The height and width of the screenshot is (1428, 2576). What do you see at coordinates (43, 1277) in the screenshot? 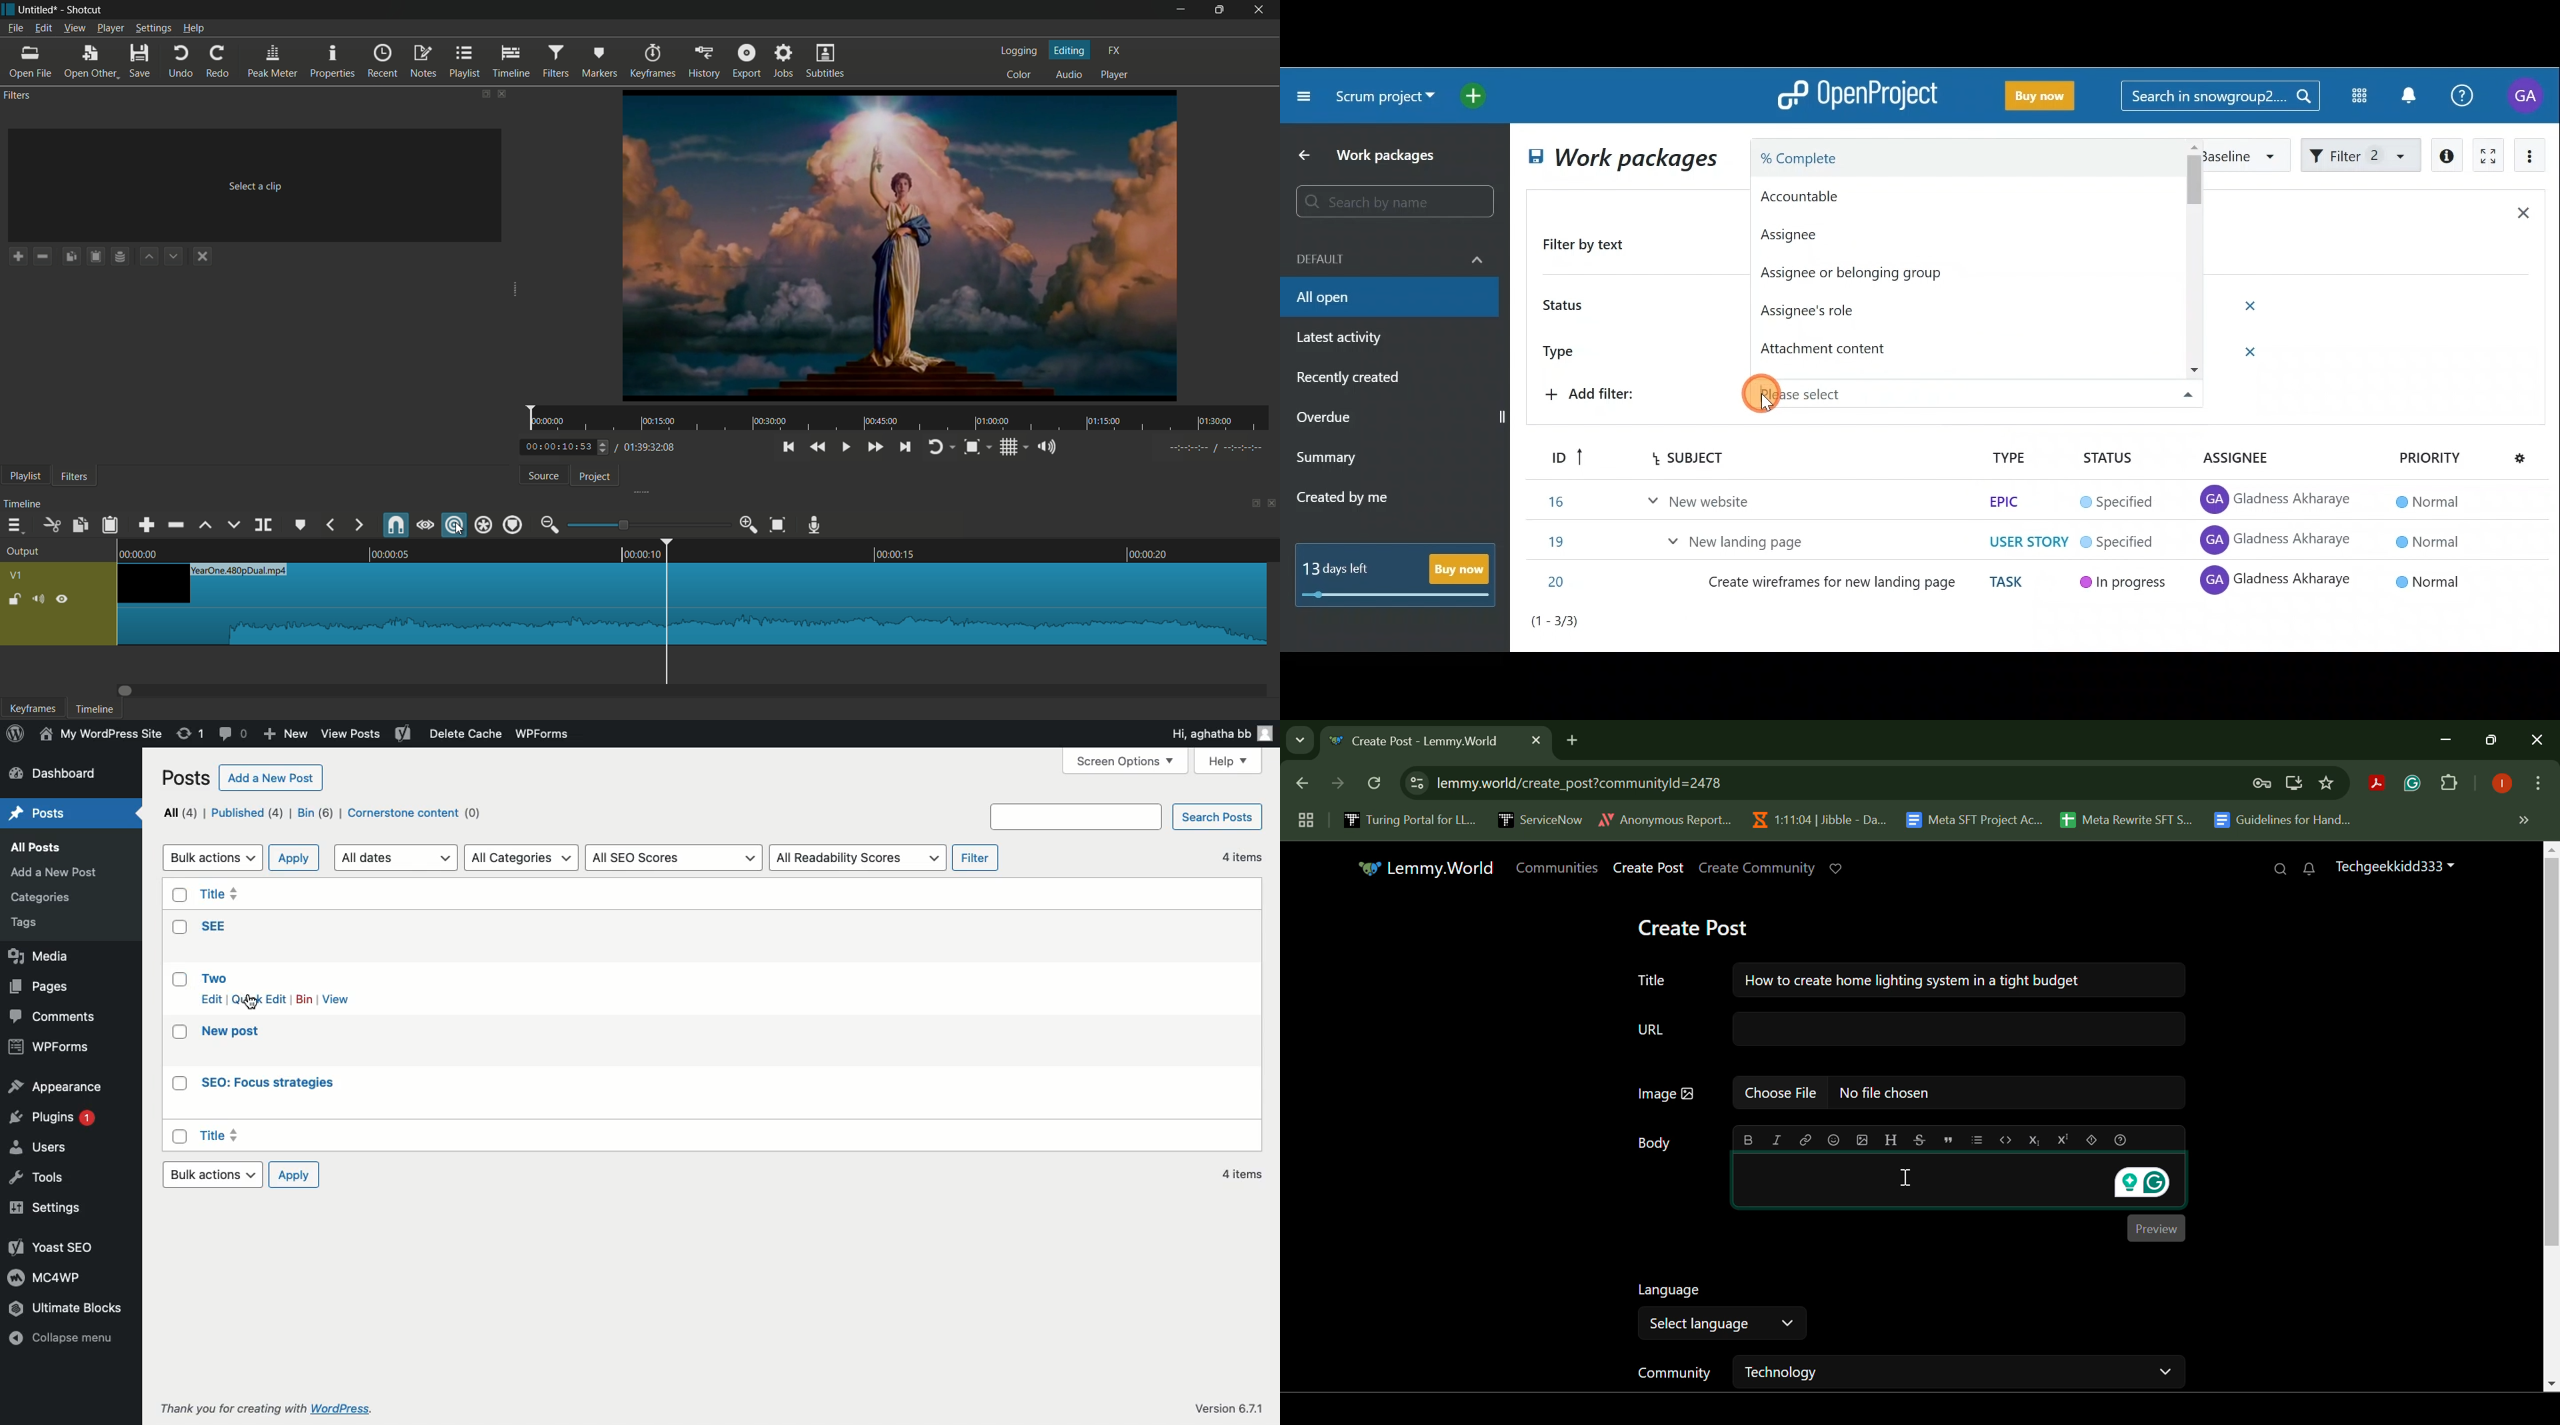
I see `MC4WP` at bounding box center [43, 1277].